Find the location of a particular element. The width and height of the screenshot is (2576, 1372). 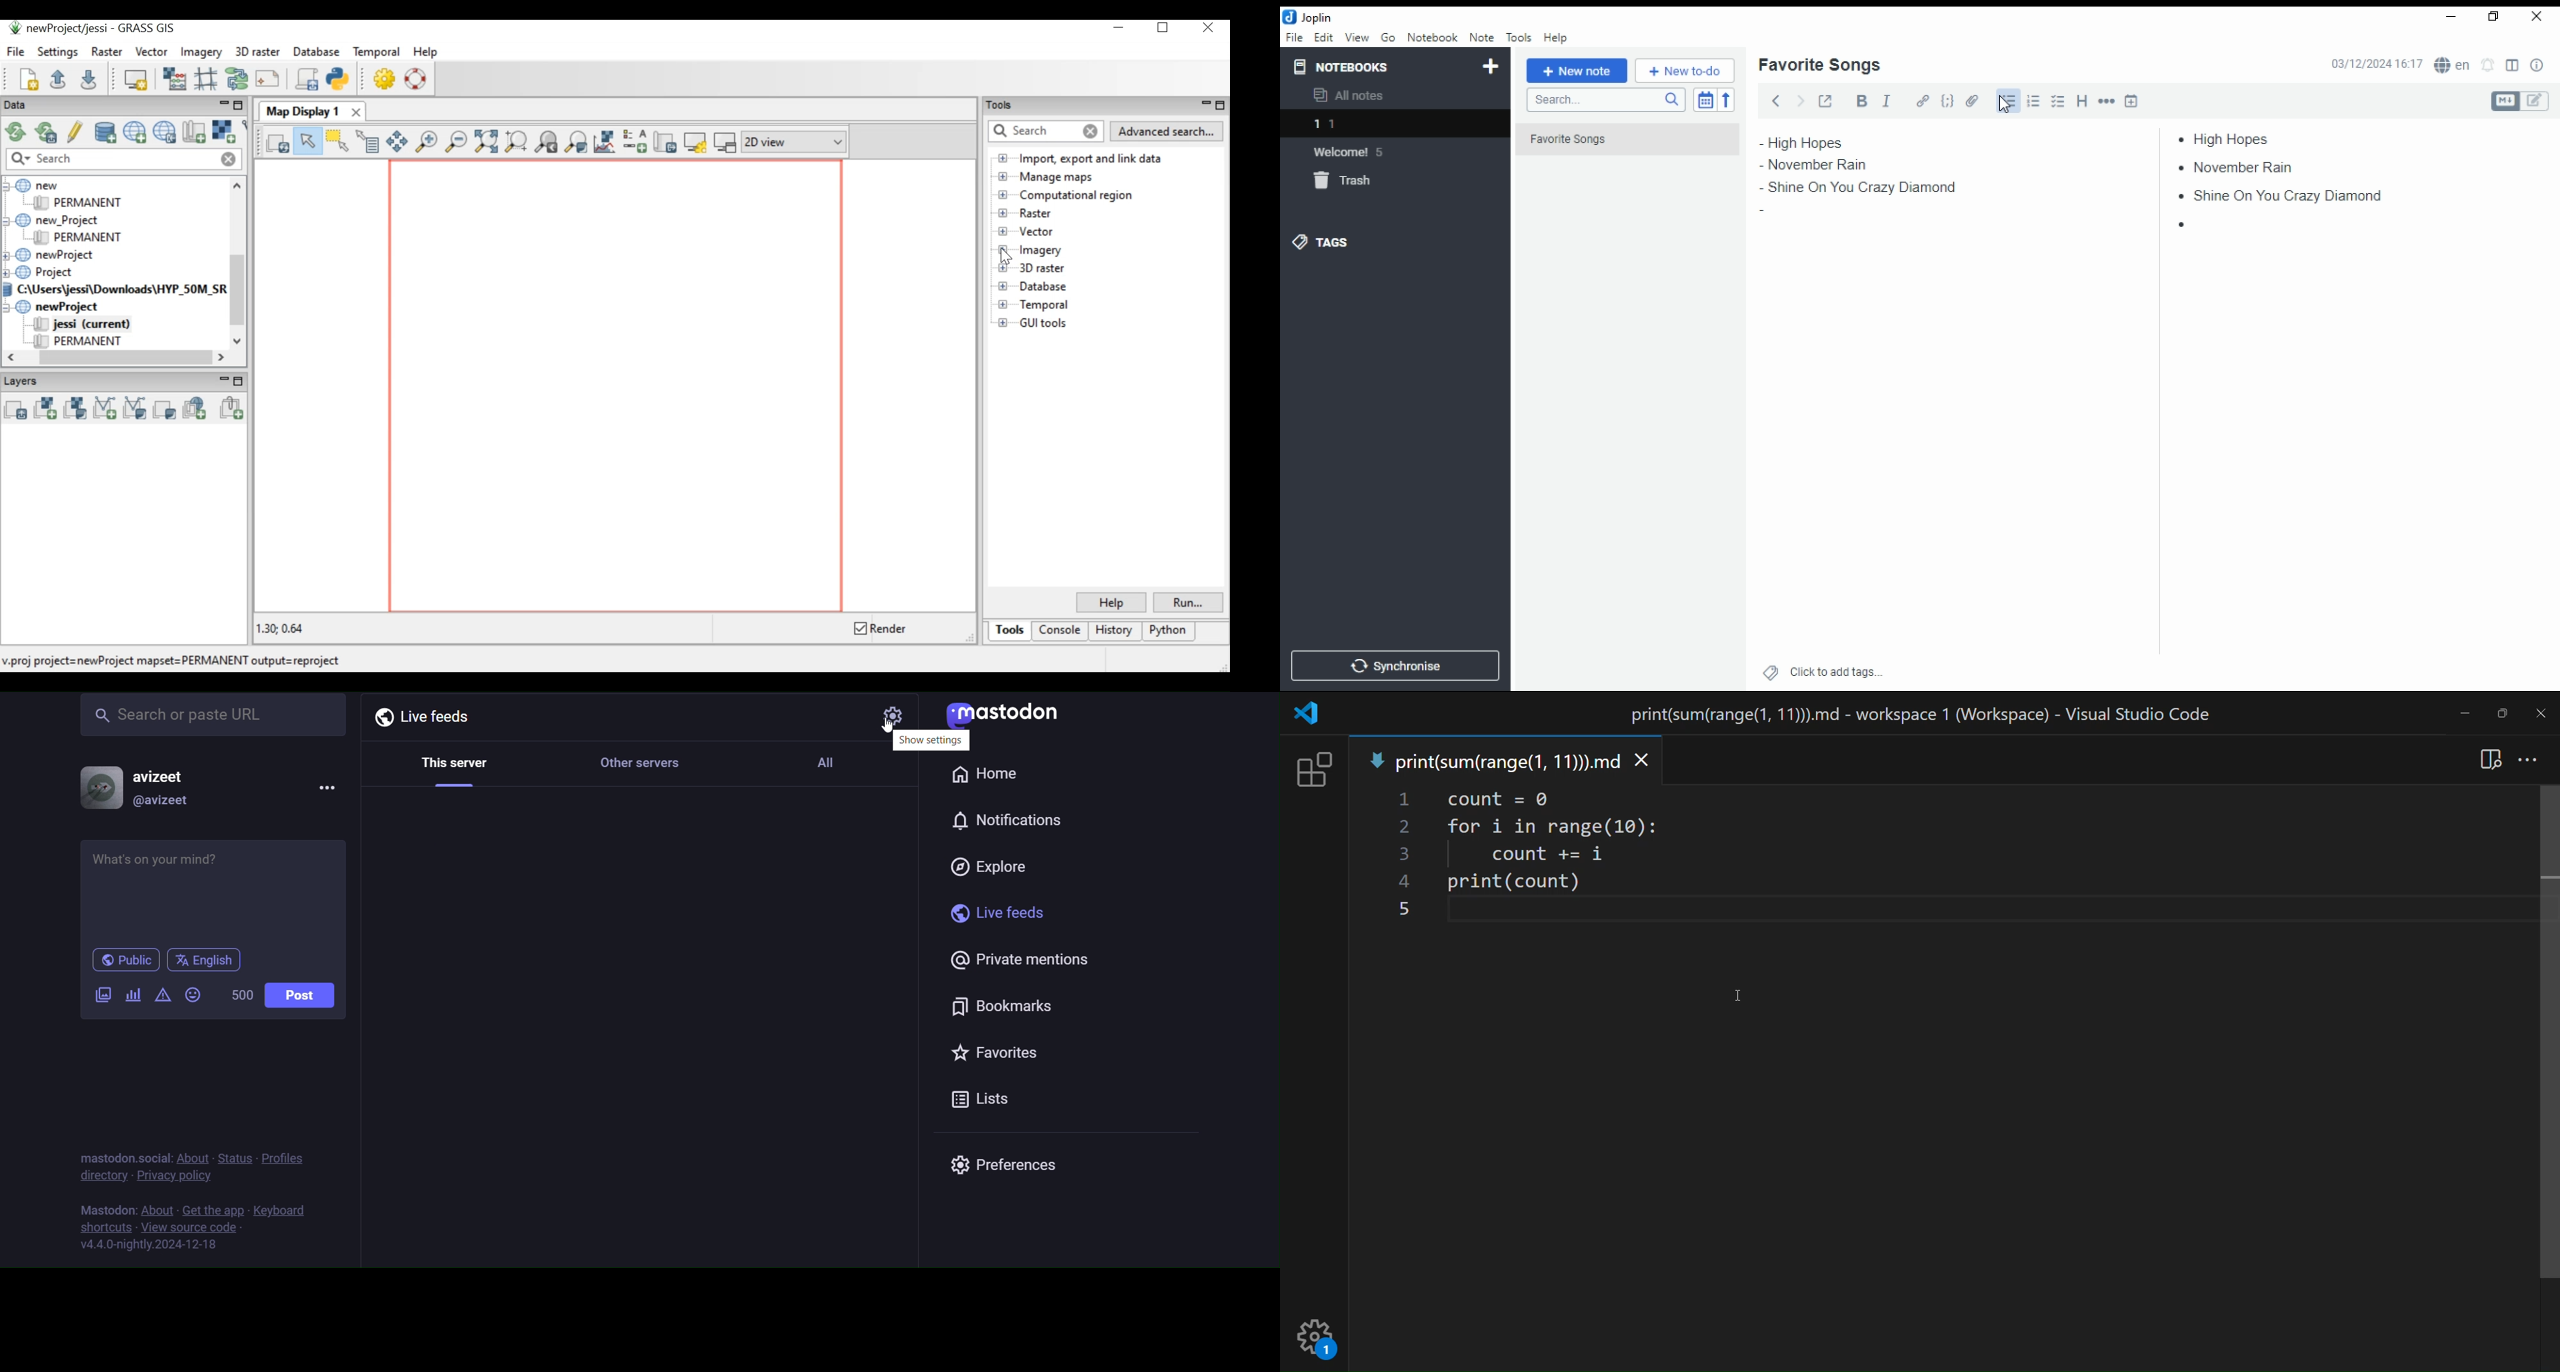

minimize is located at coordinates (2448, 18).